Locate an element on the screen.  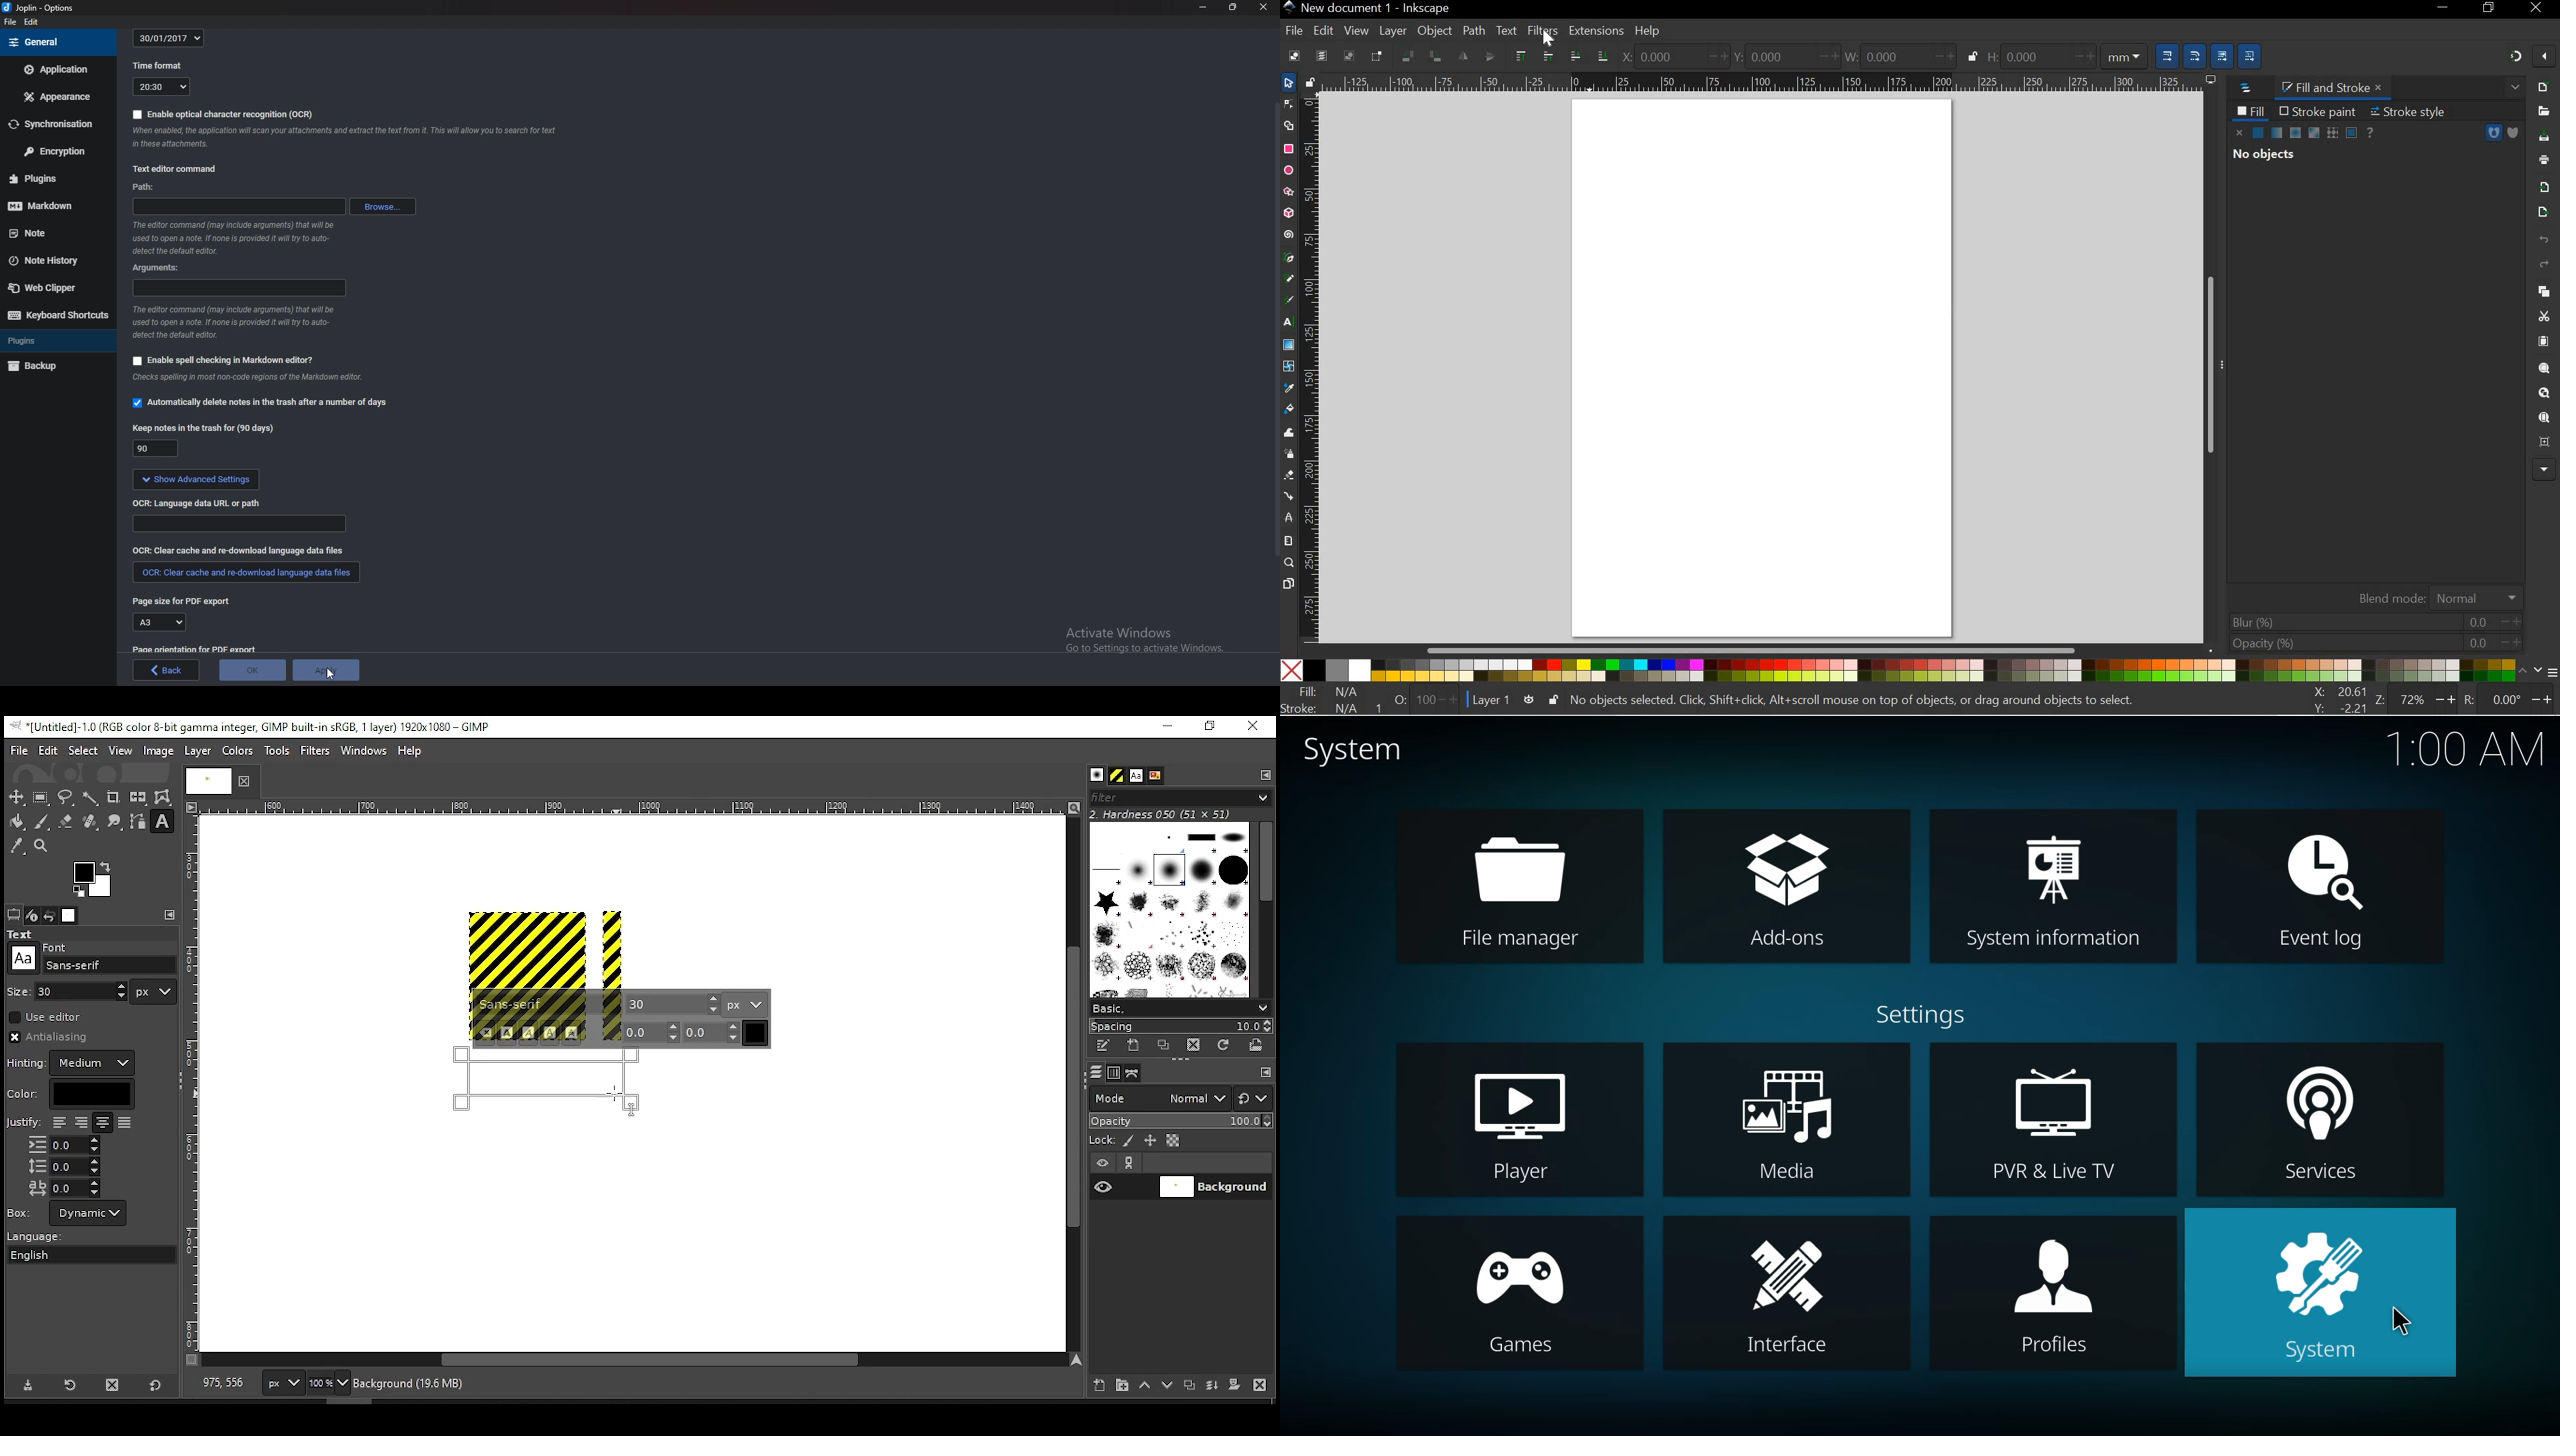
media is located at coordinates (1796, 1127).